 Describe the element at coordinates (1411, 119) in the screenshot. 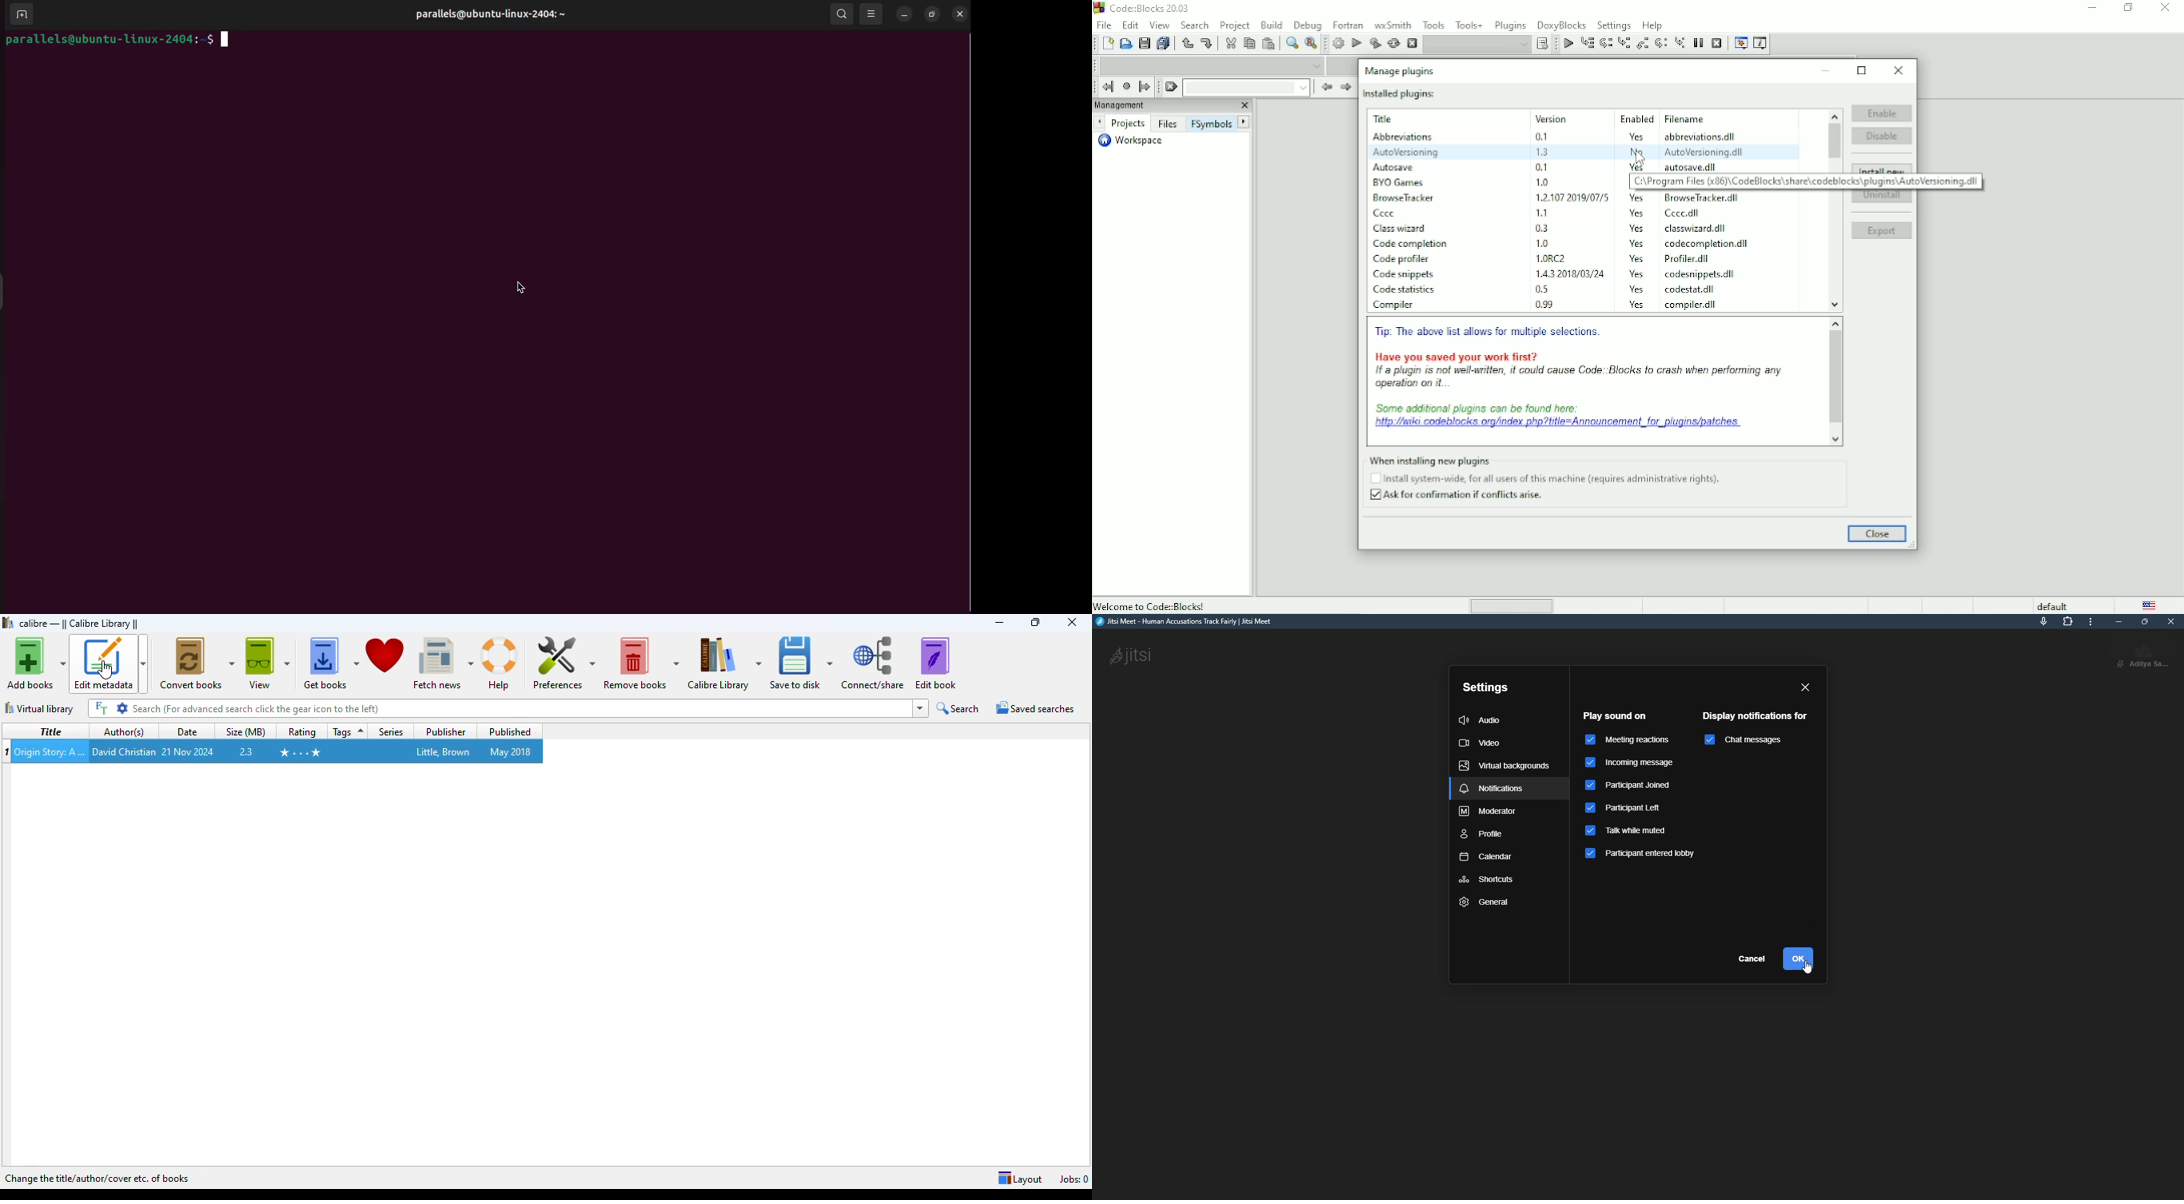

I see `Title` at that location.